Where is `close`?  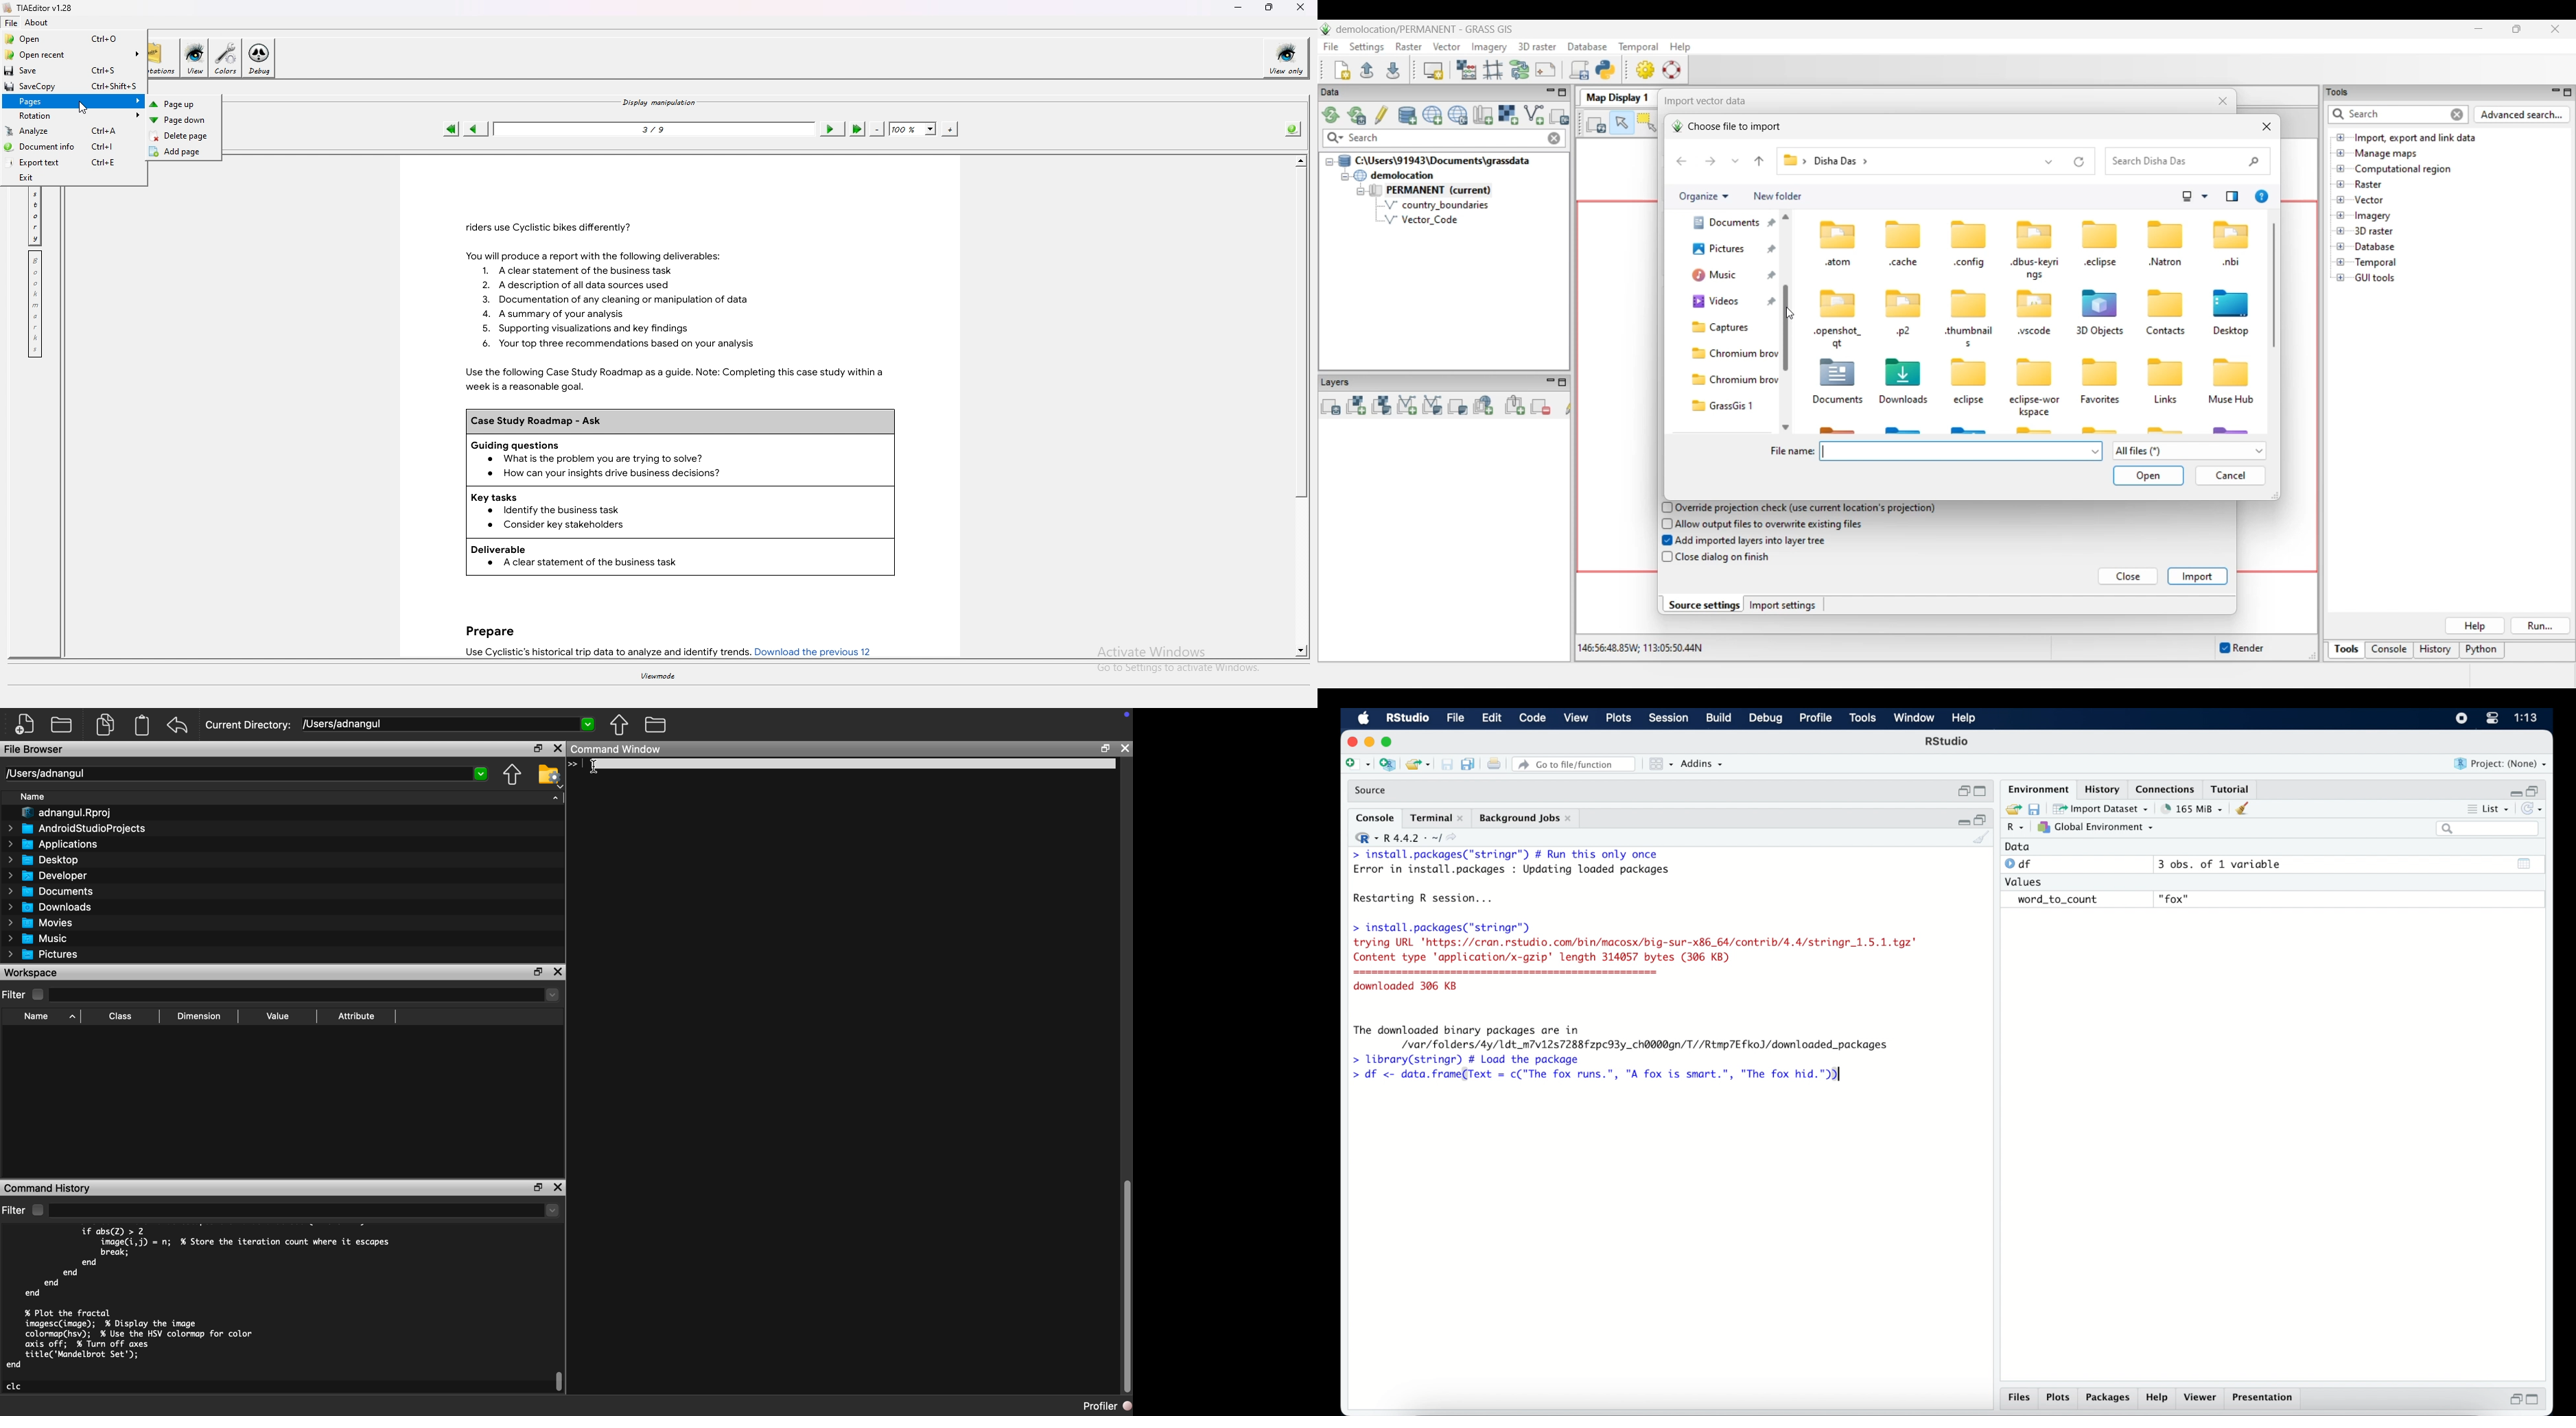 close is located at coordinates (1350, 742).